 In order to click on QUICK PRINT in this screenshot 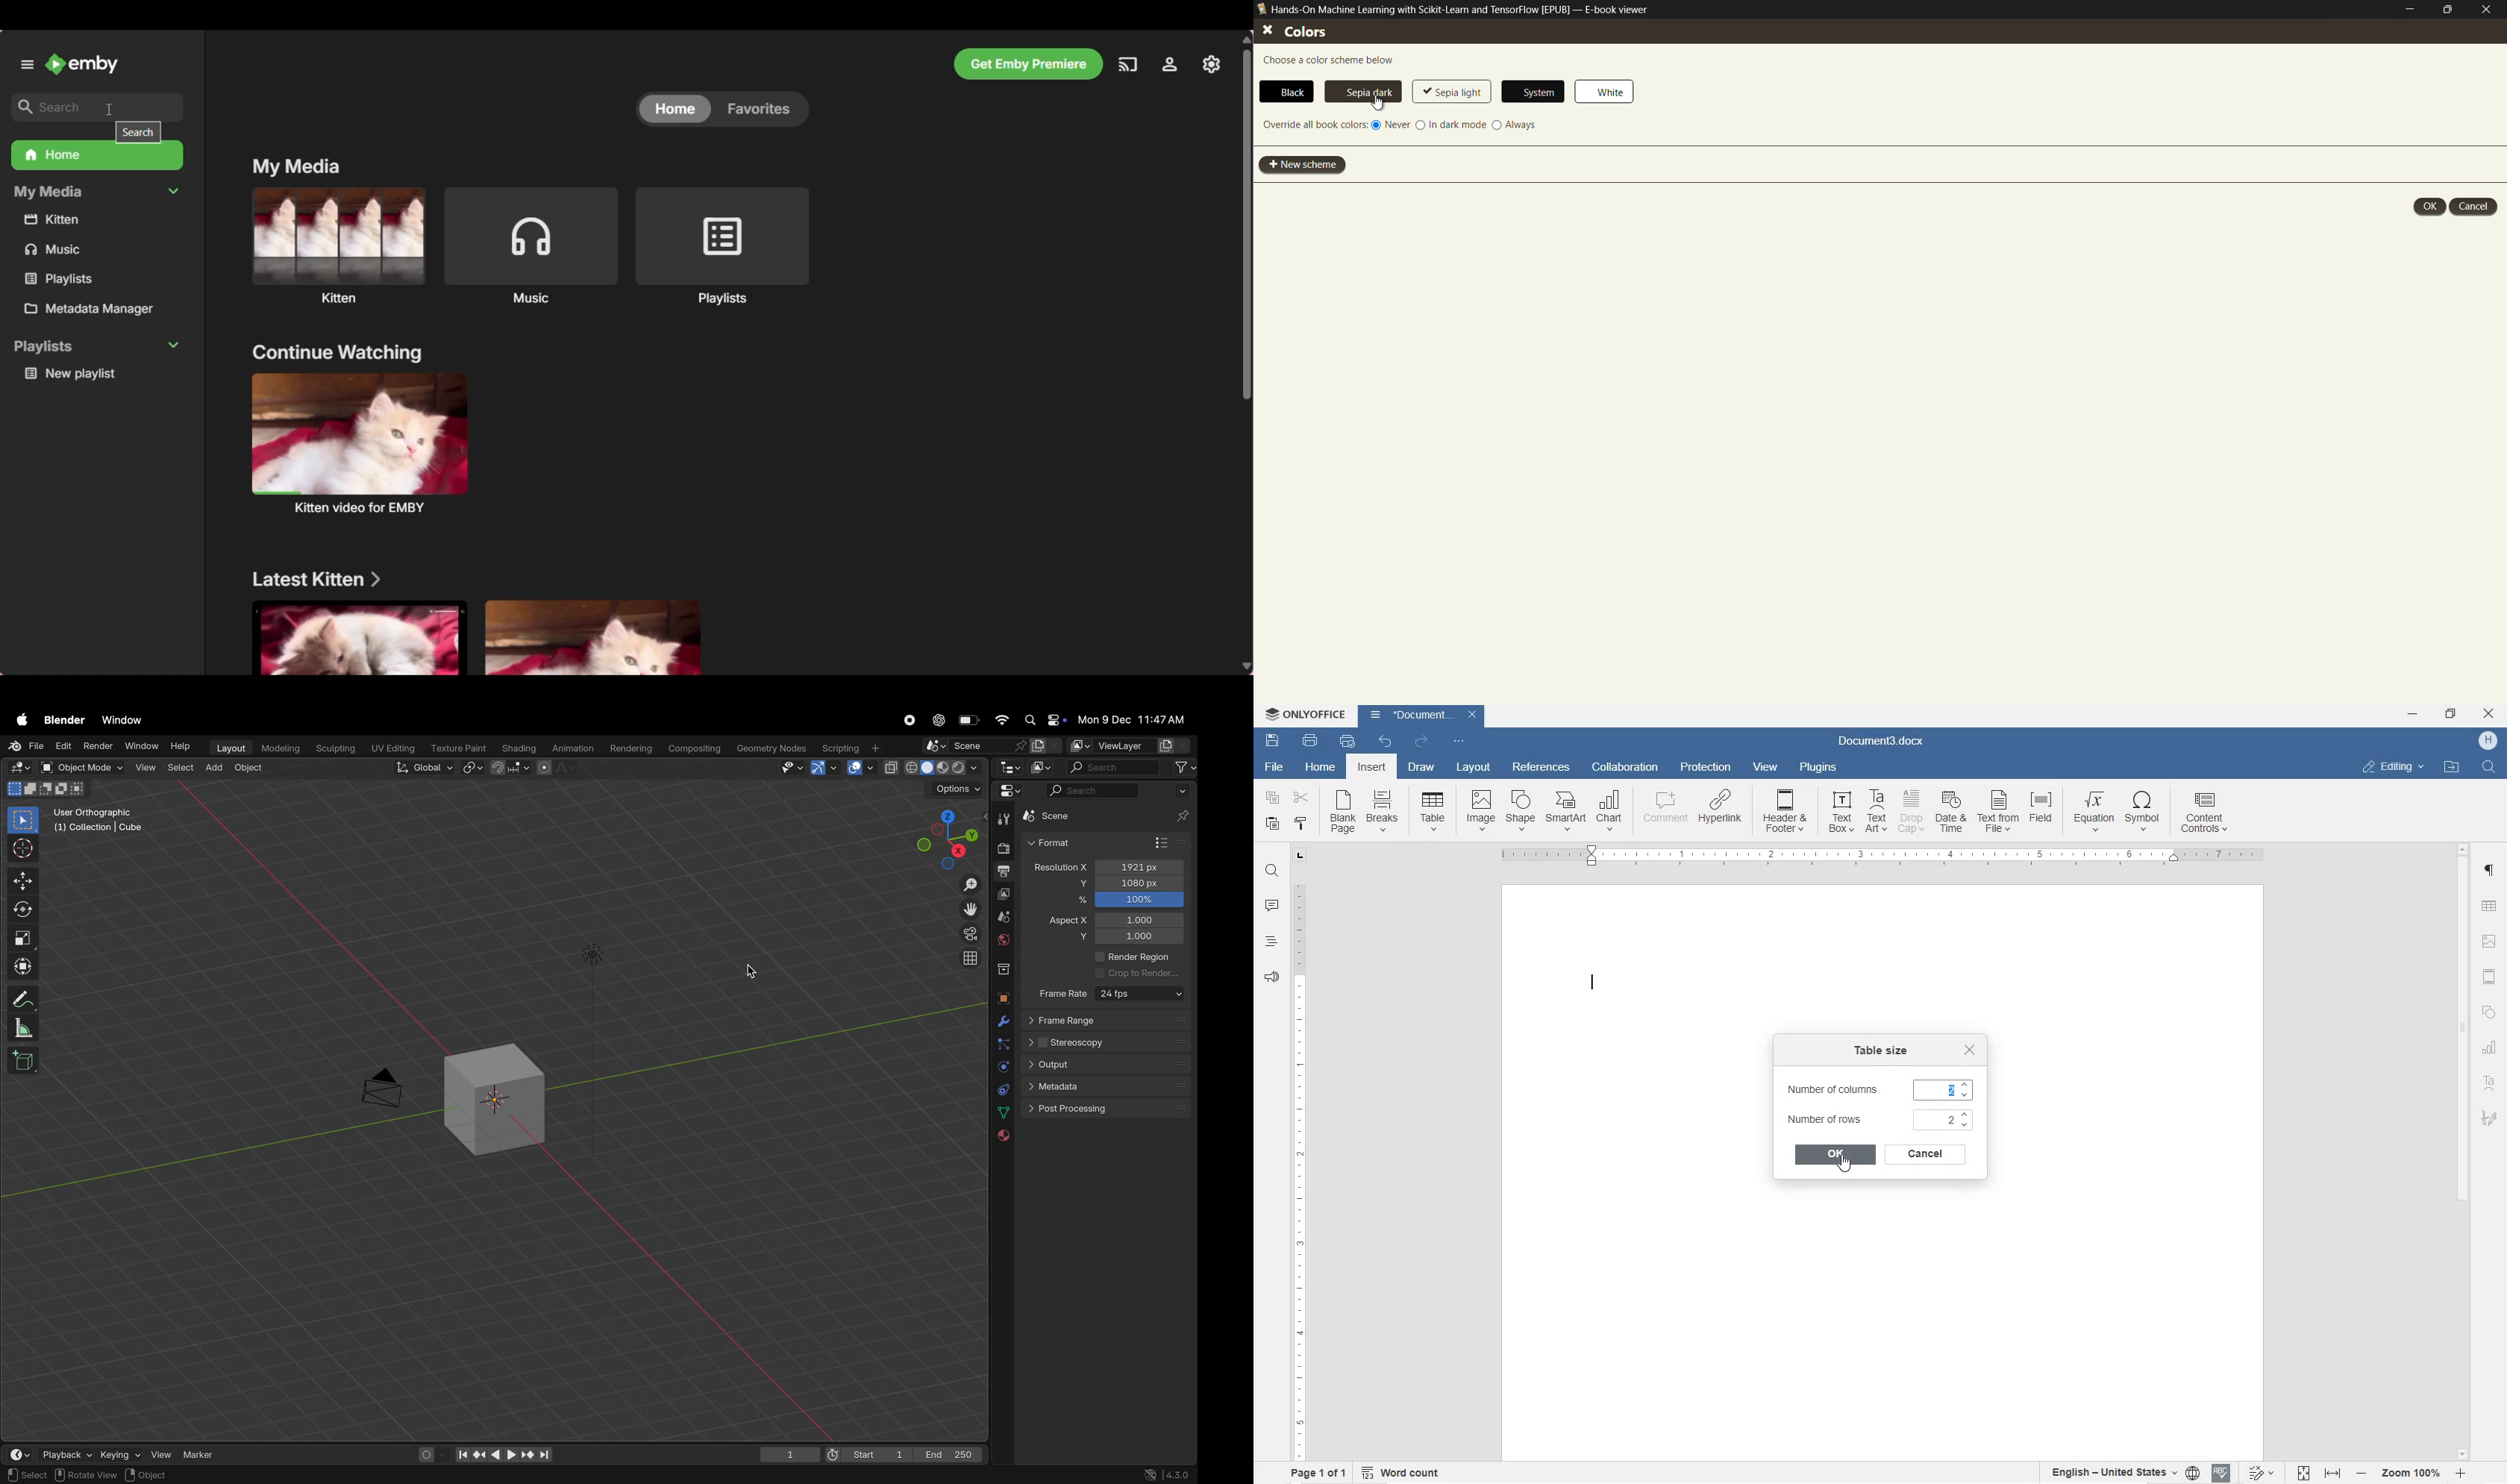, I will do `click(1346, 742)`.